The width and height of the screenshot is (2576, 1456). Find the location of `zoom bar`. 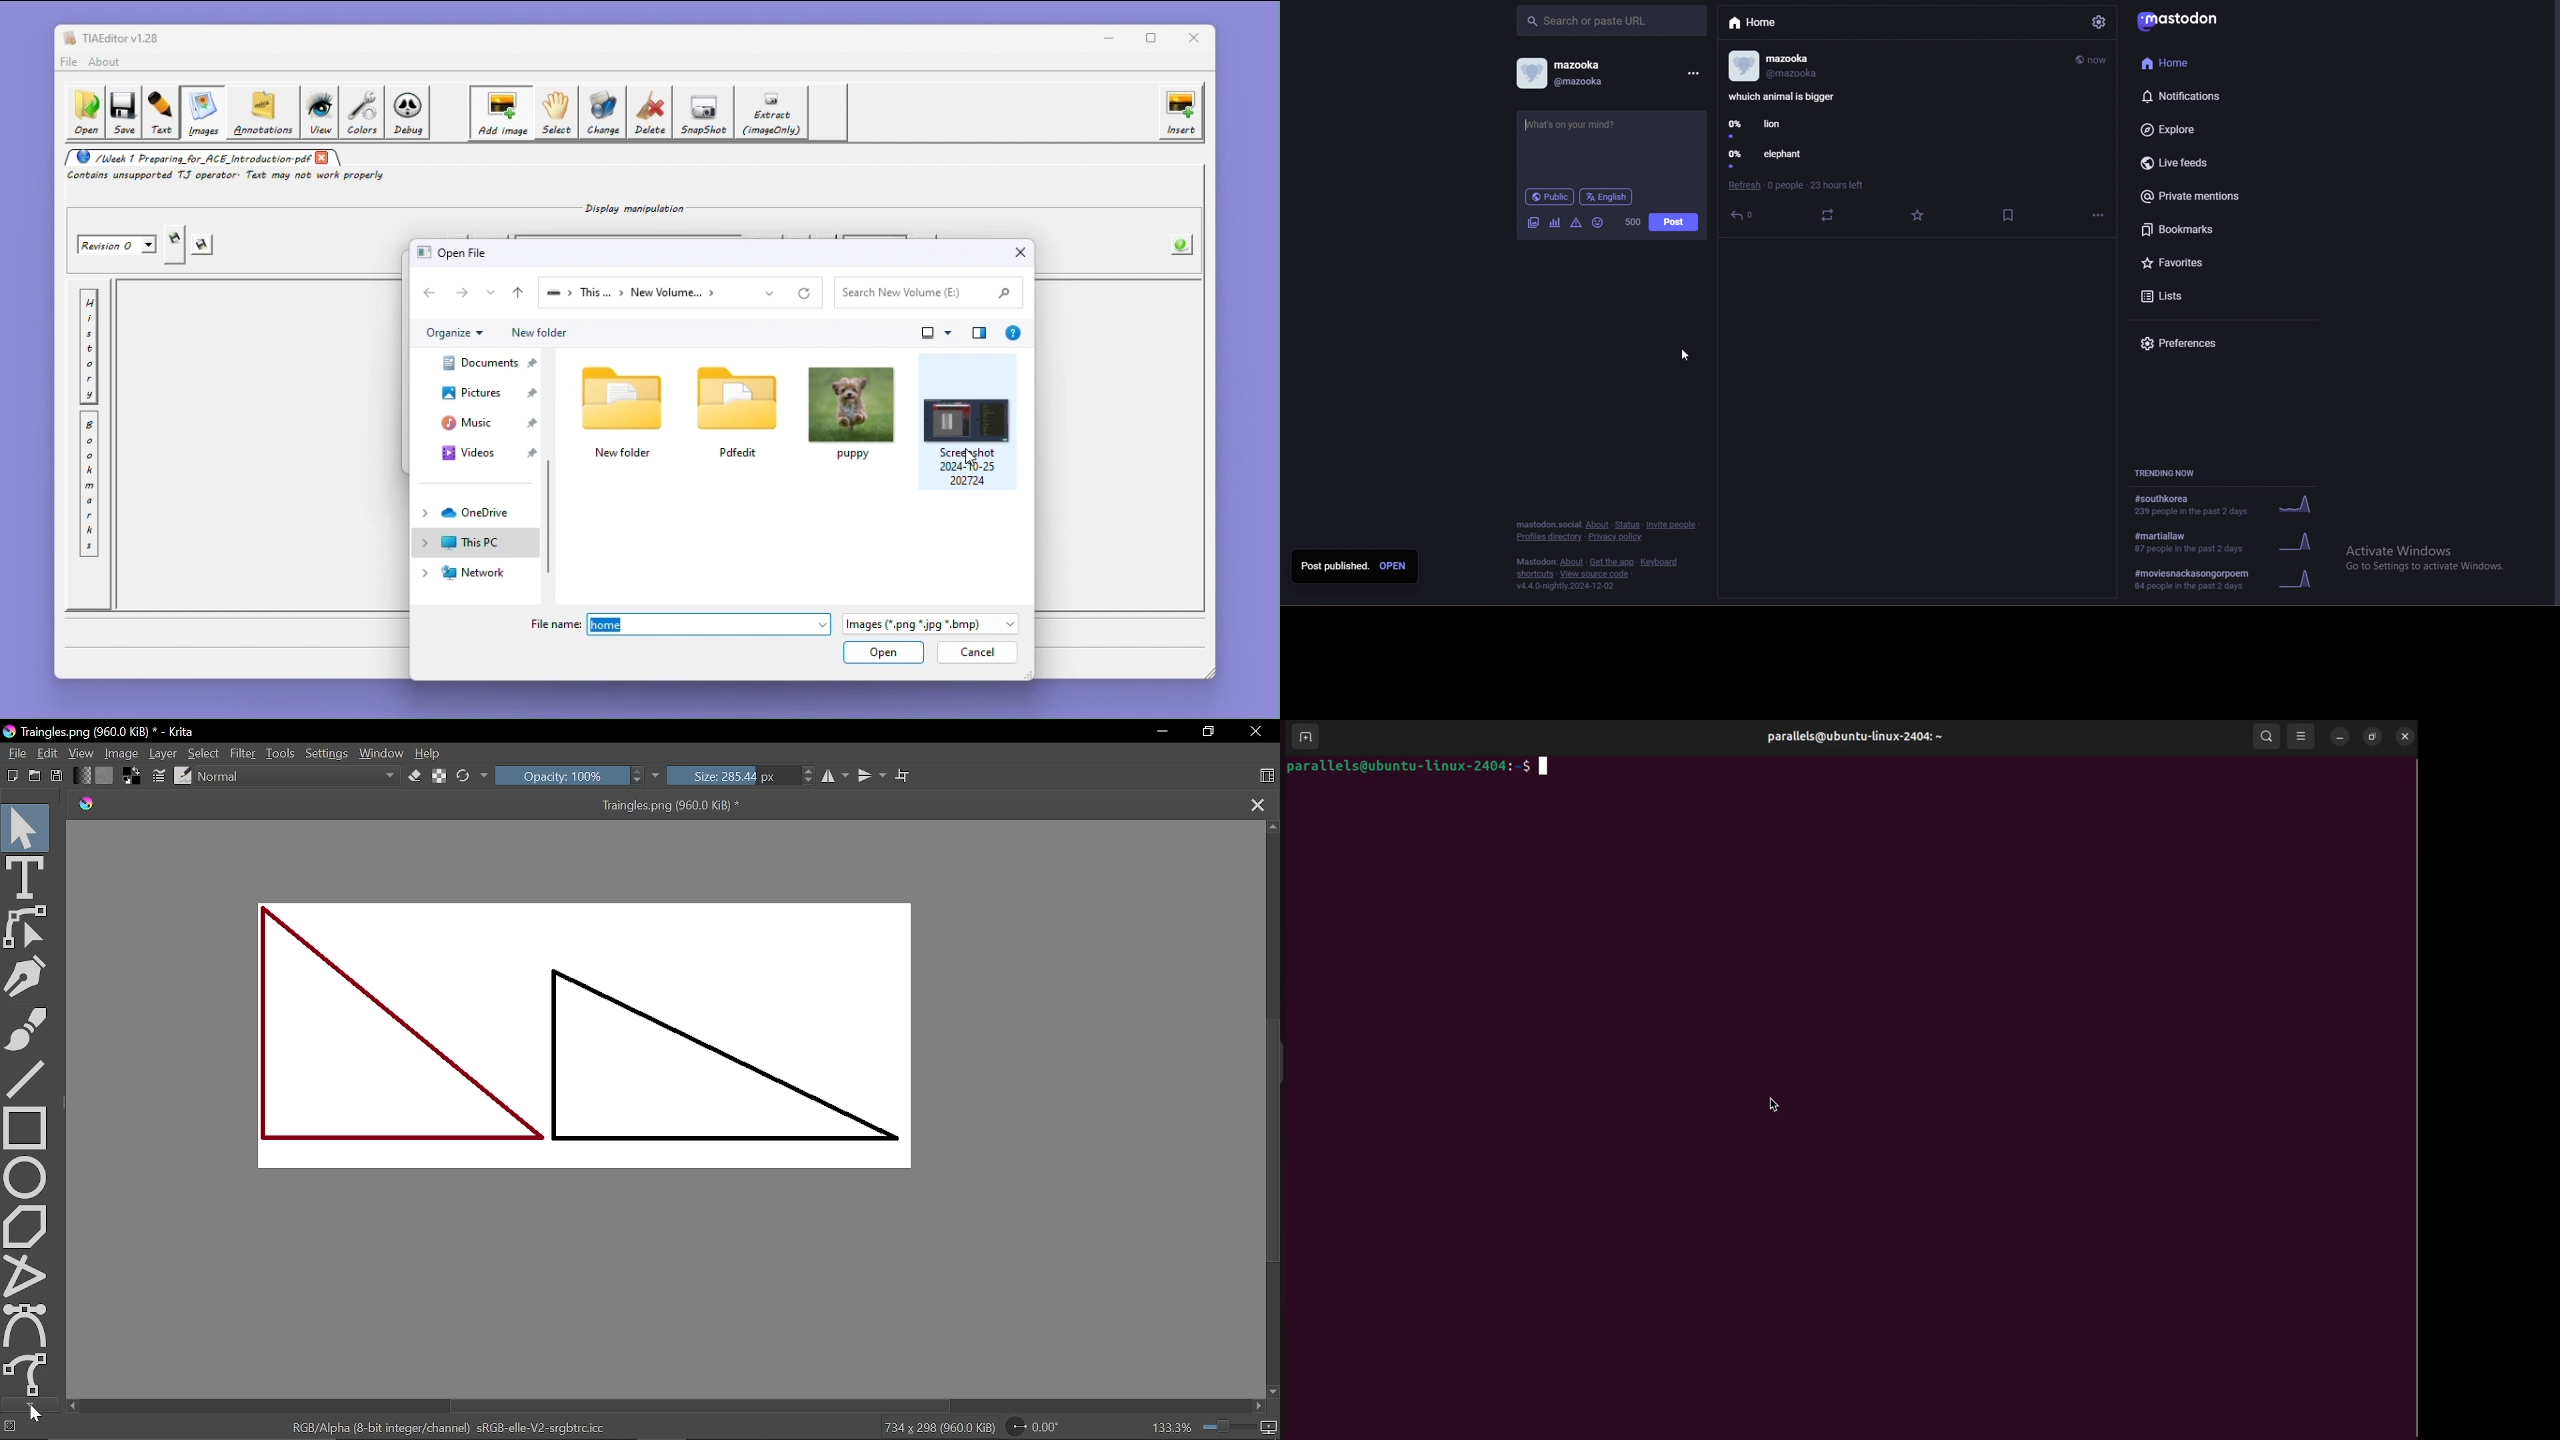

zoom bar is located at coordinates (1227, 1427).